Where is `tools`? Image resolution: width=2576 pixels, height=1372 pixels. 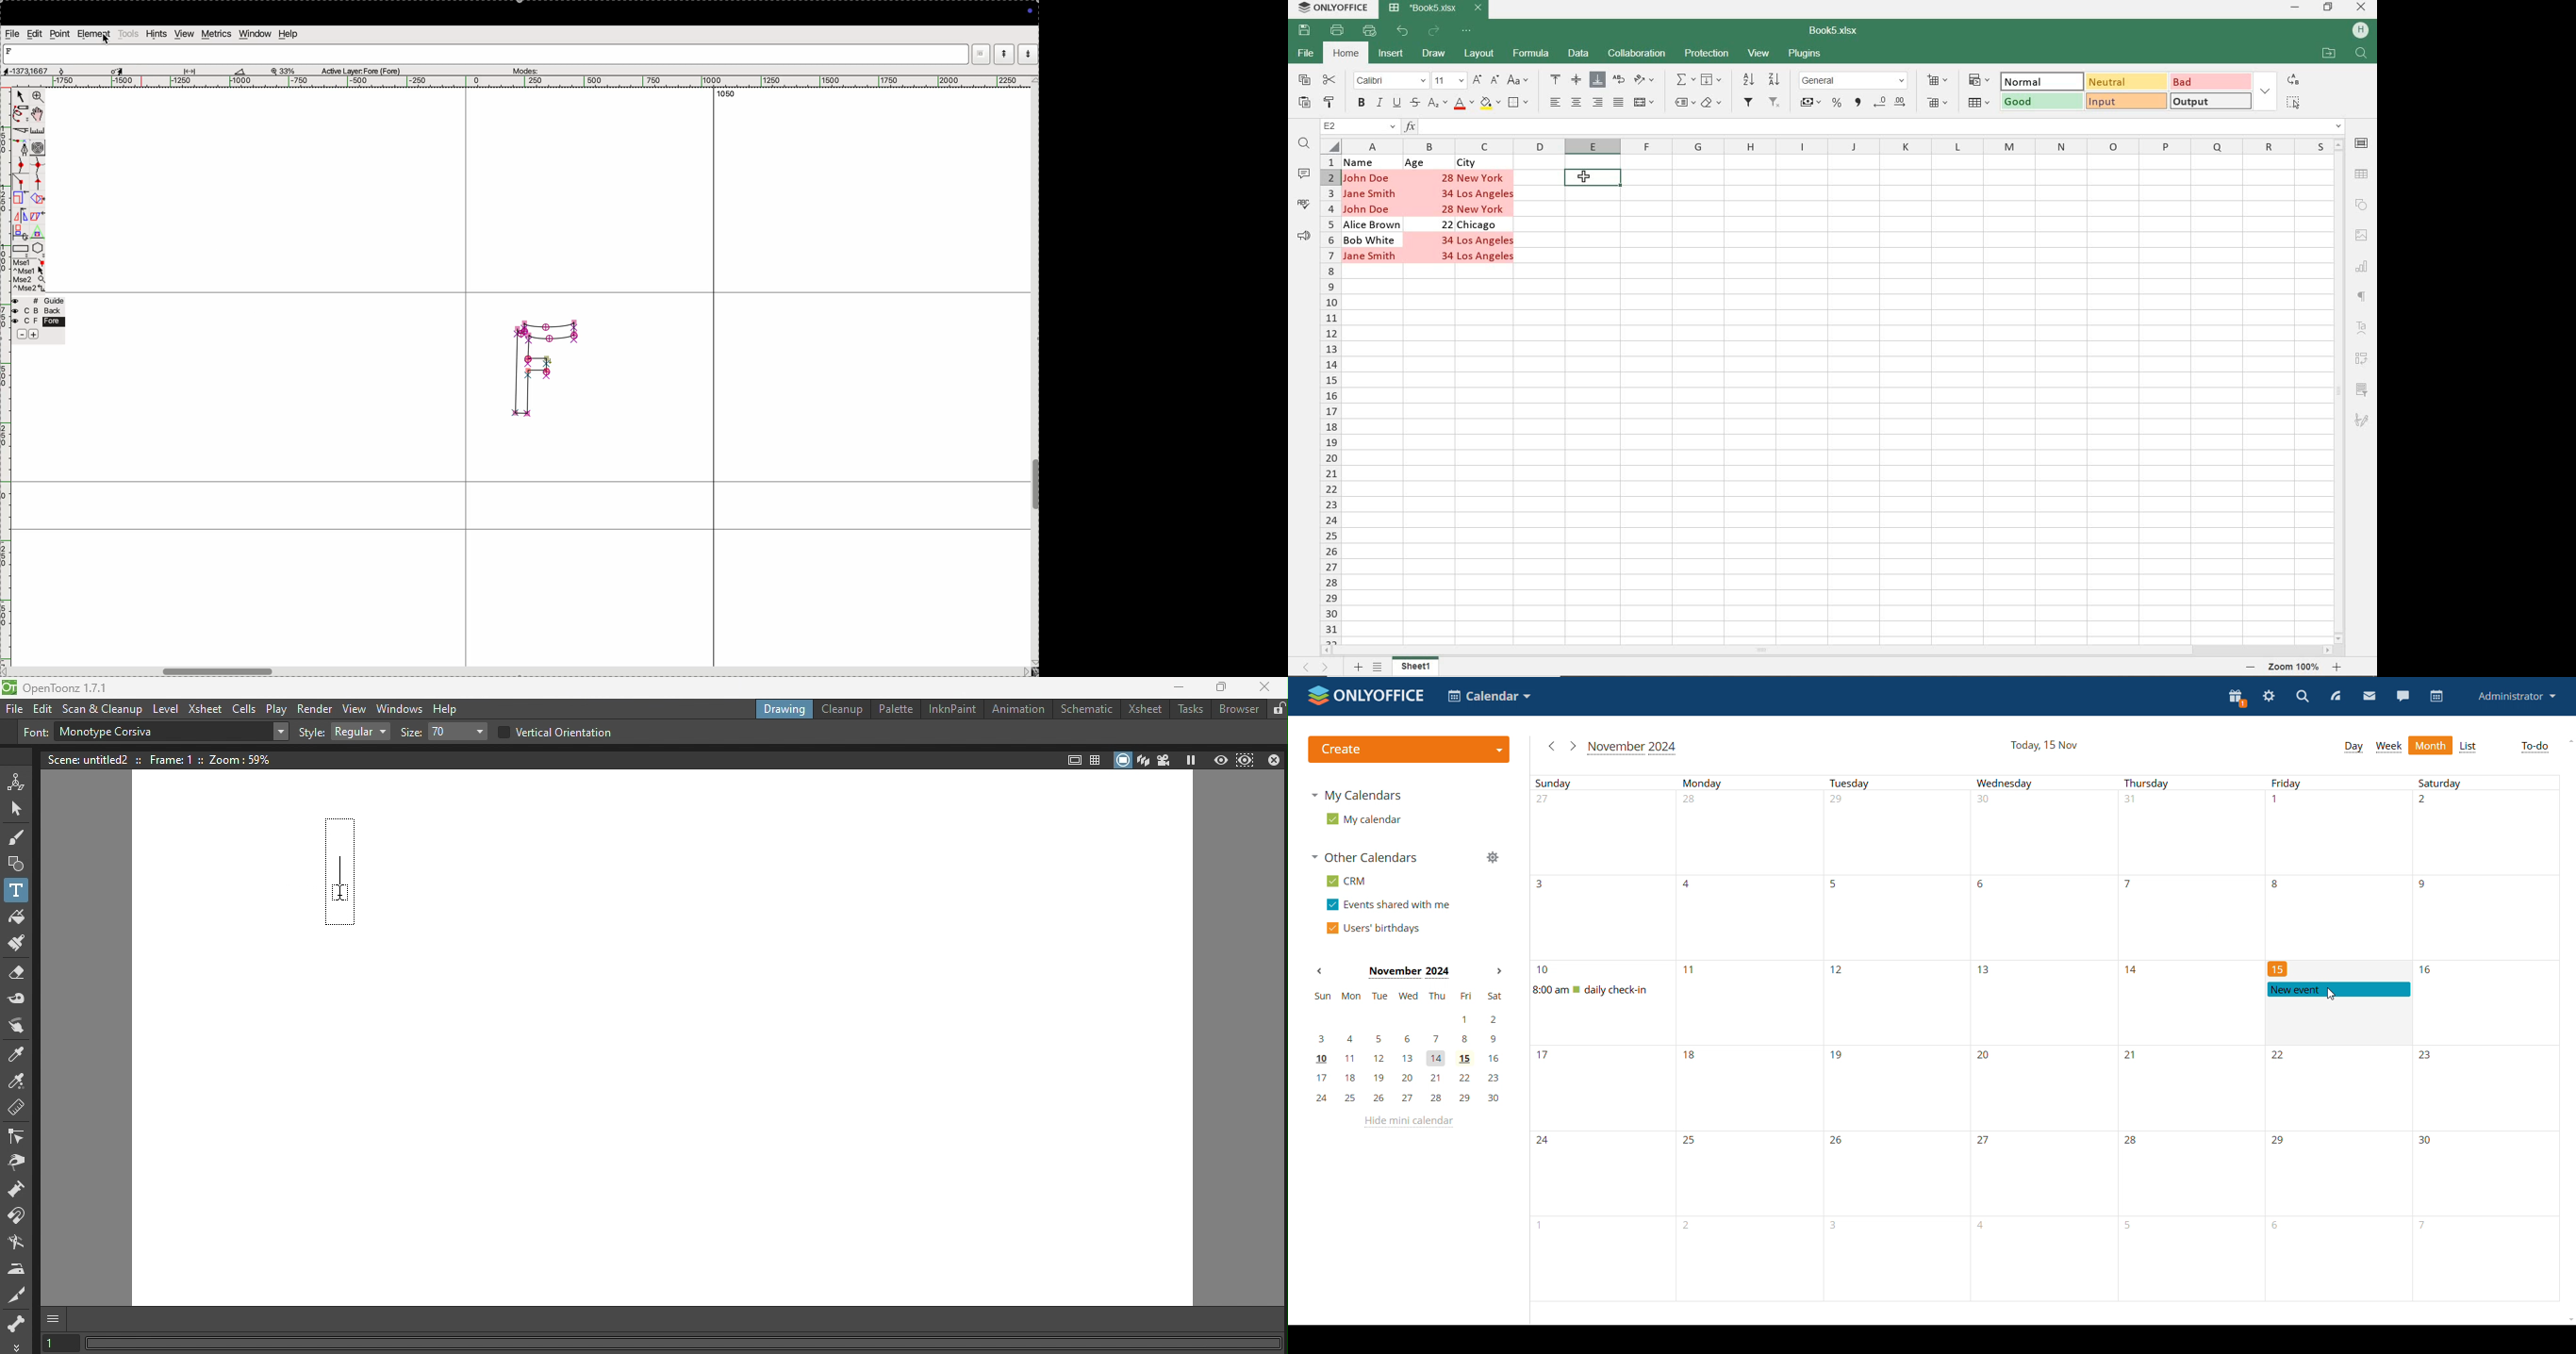 tools is located at coordinates (128, 33).